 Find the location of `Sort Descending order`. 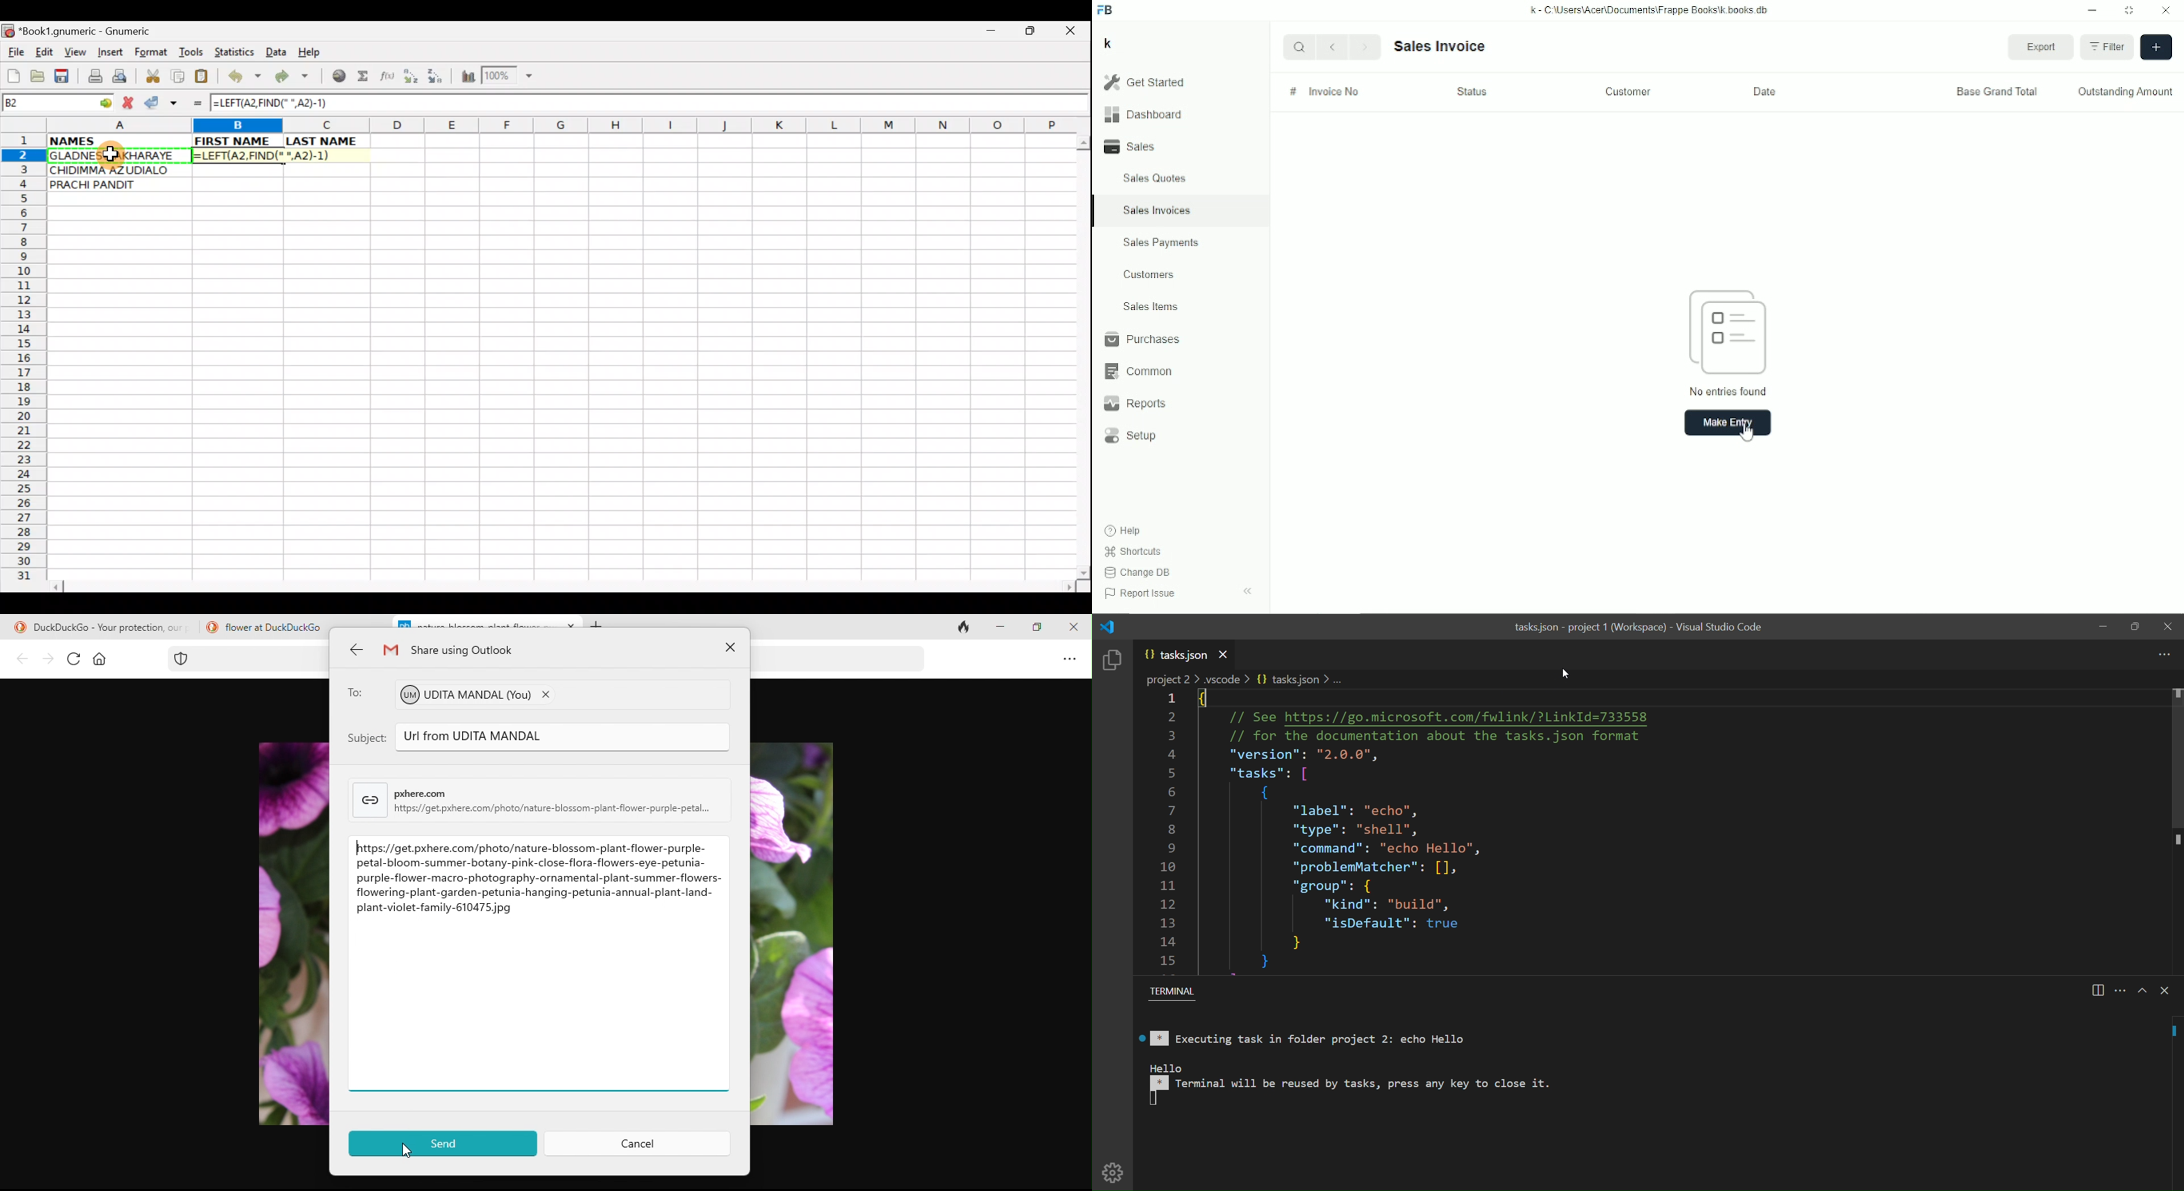

Sort Descending order is located at coordinates (438, 79).